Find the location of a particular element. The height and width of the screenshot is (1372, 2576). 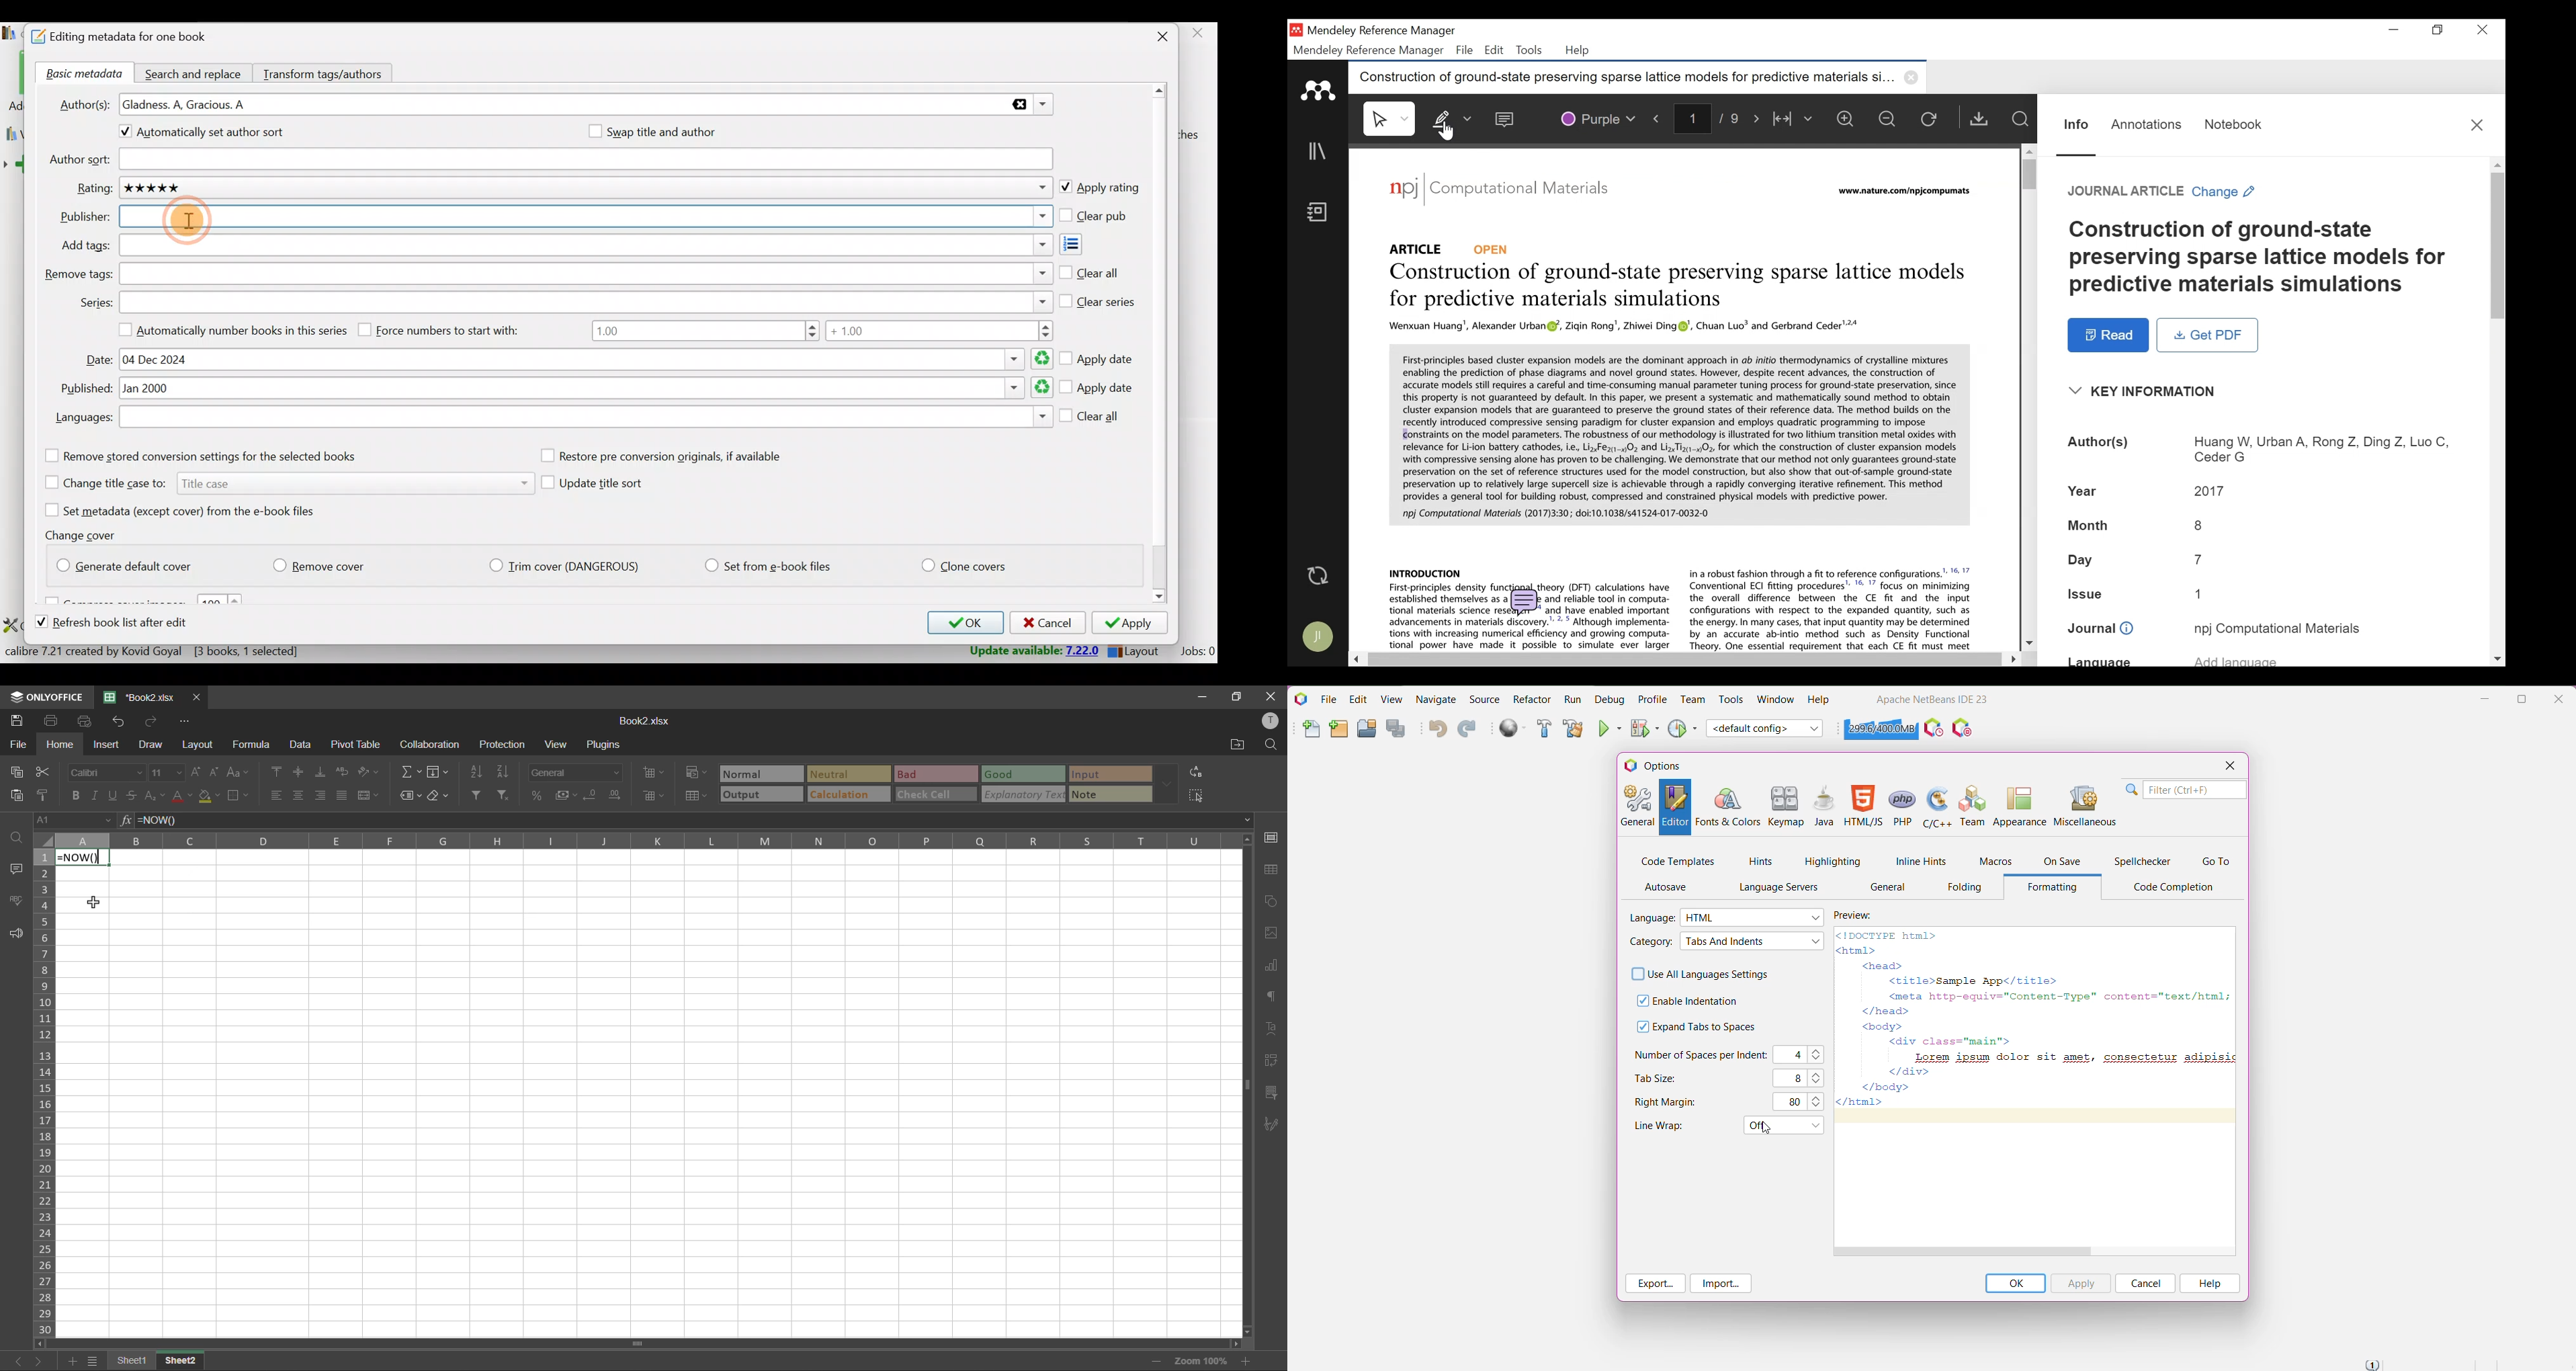

next is located at coordinates (42, 1360).